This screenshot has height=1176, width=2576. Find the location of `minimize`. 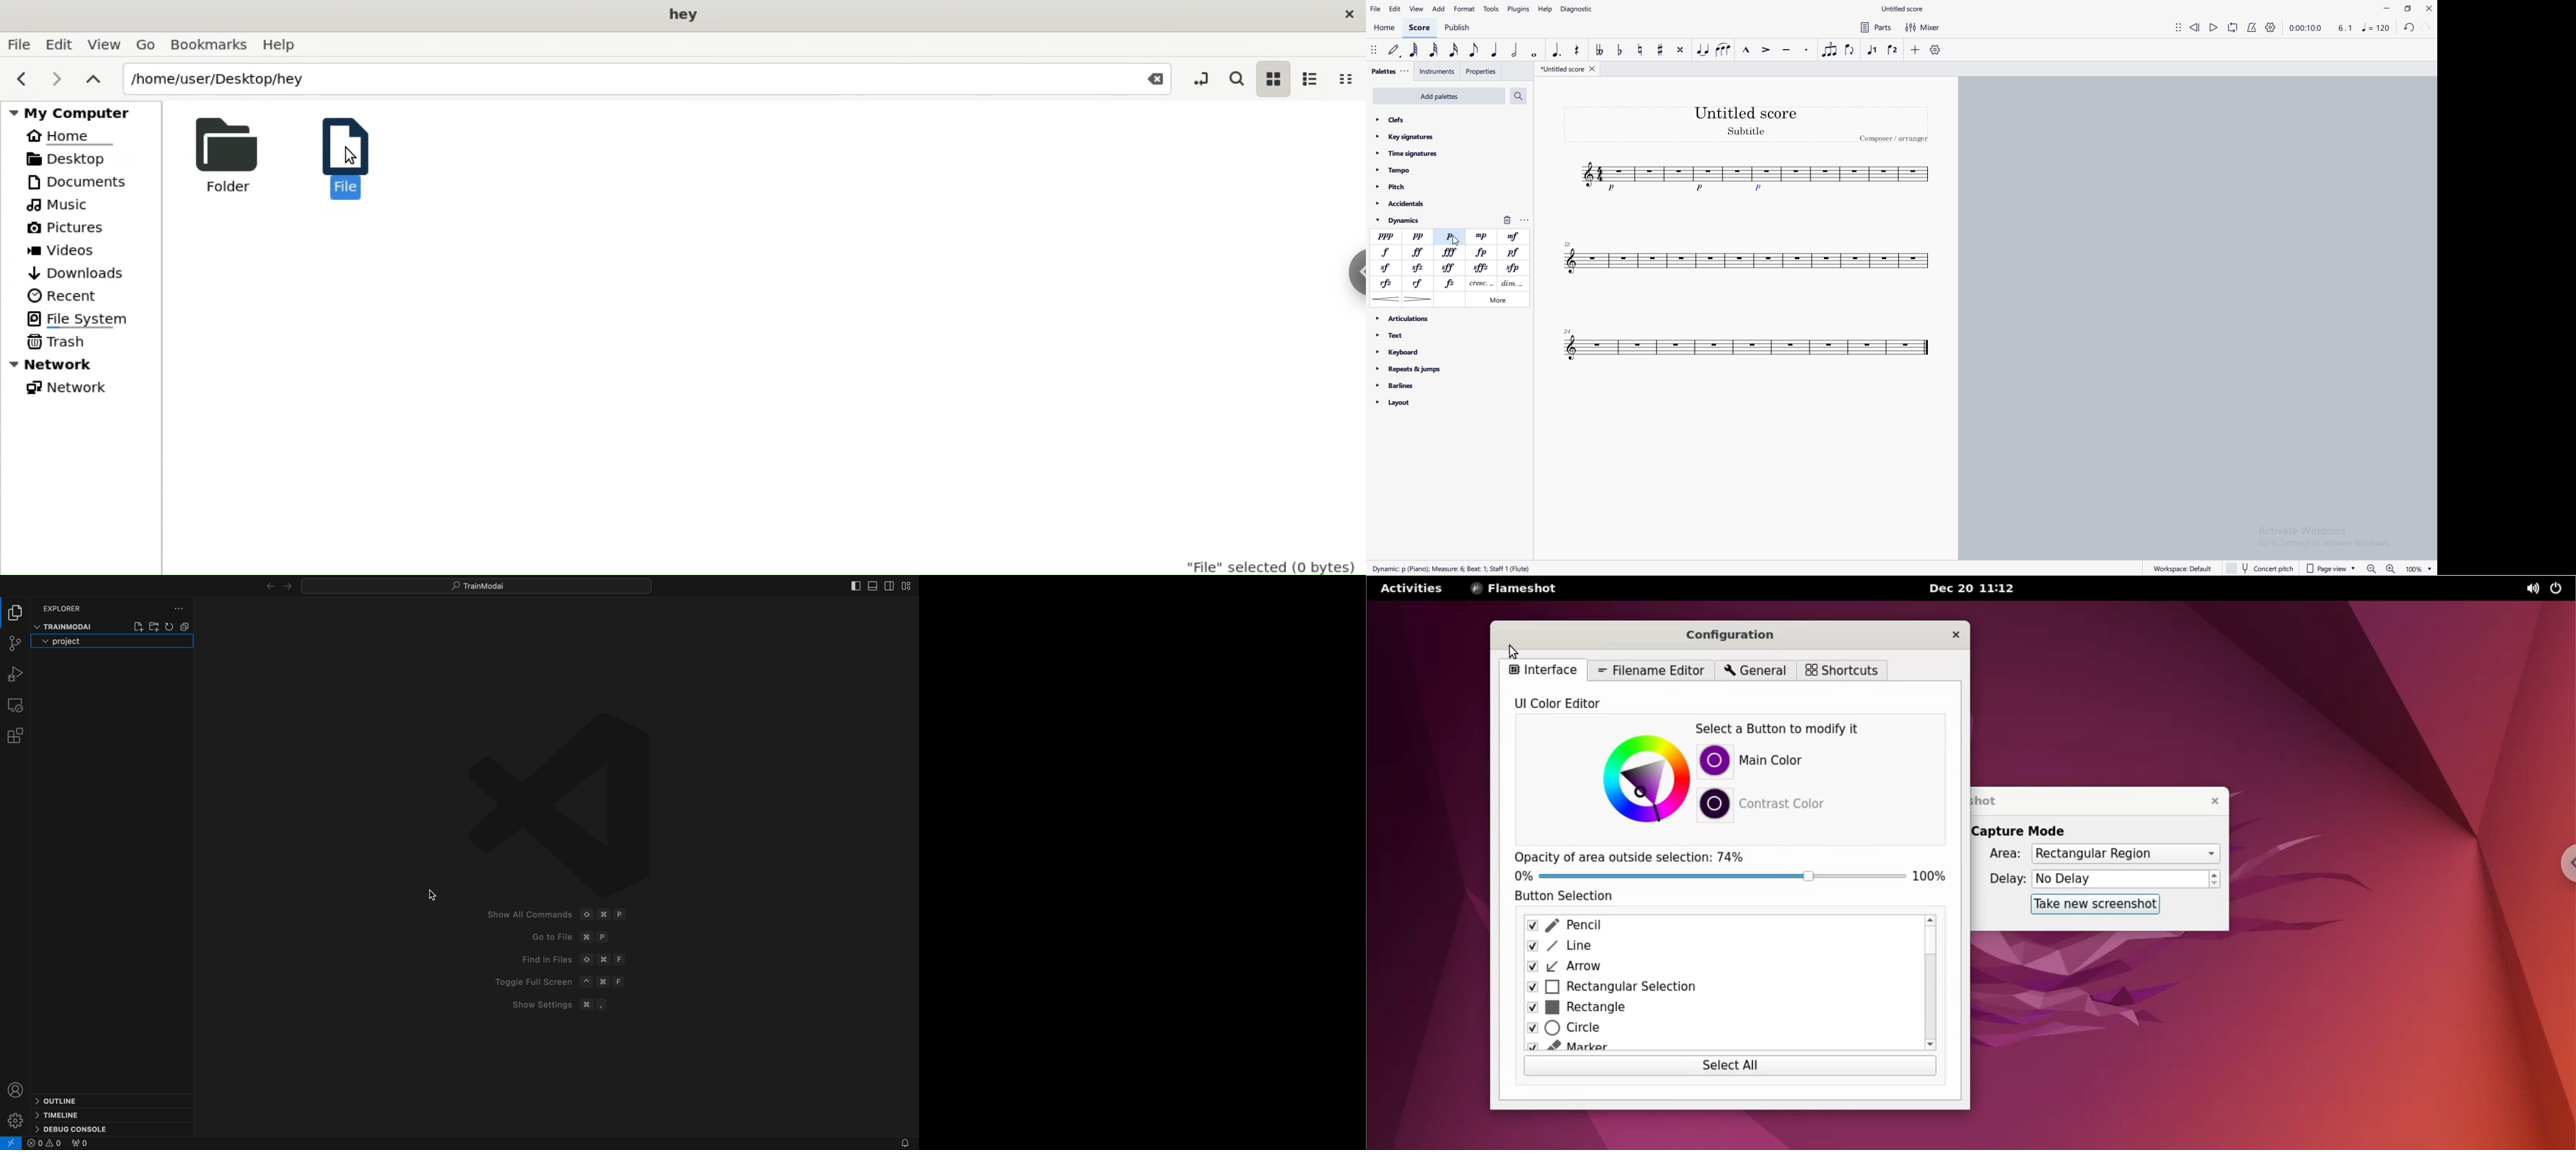

minimize is located at coordinates (2387, 8).